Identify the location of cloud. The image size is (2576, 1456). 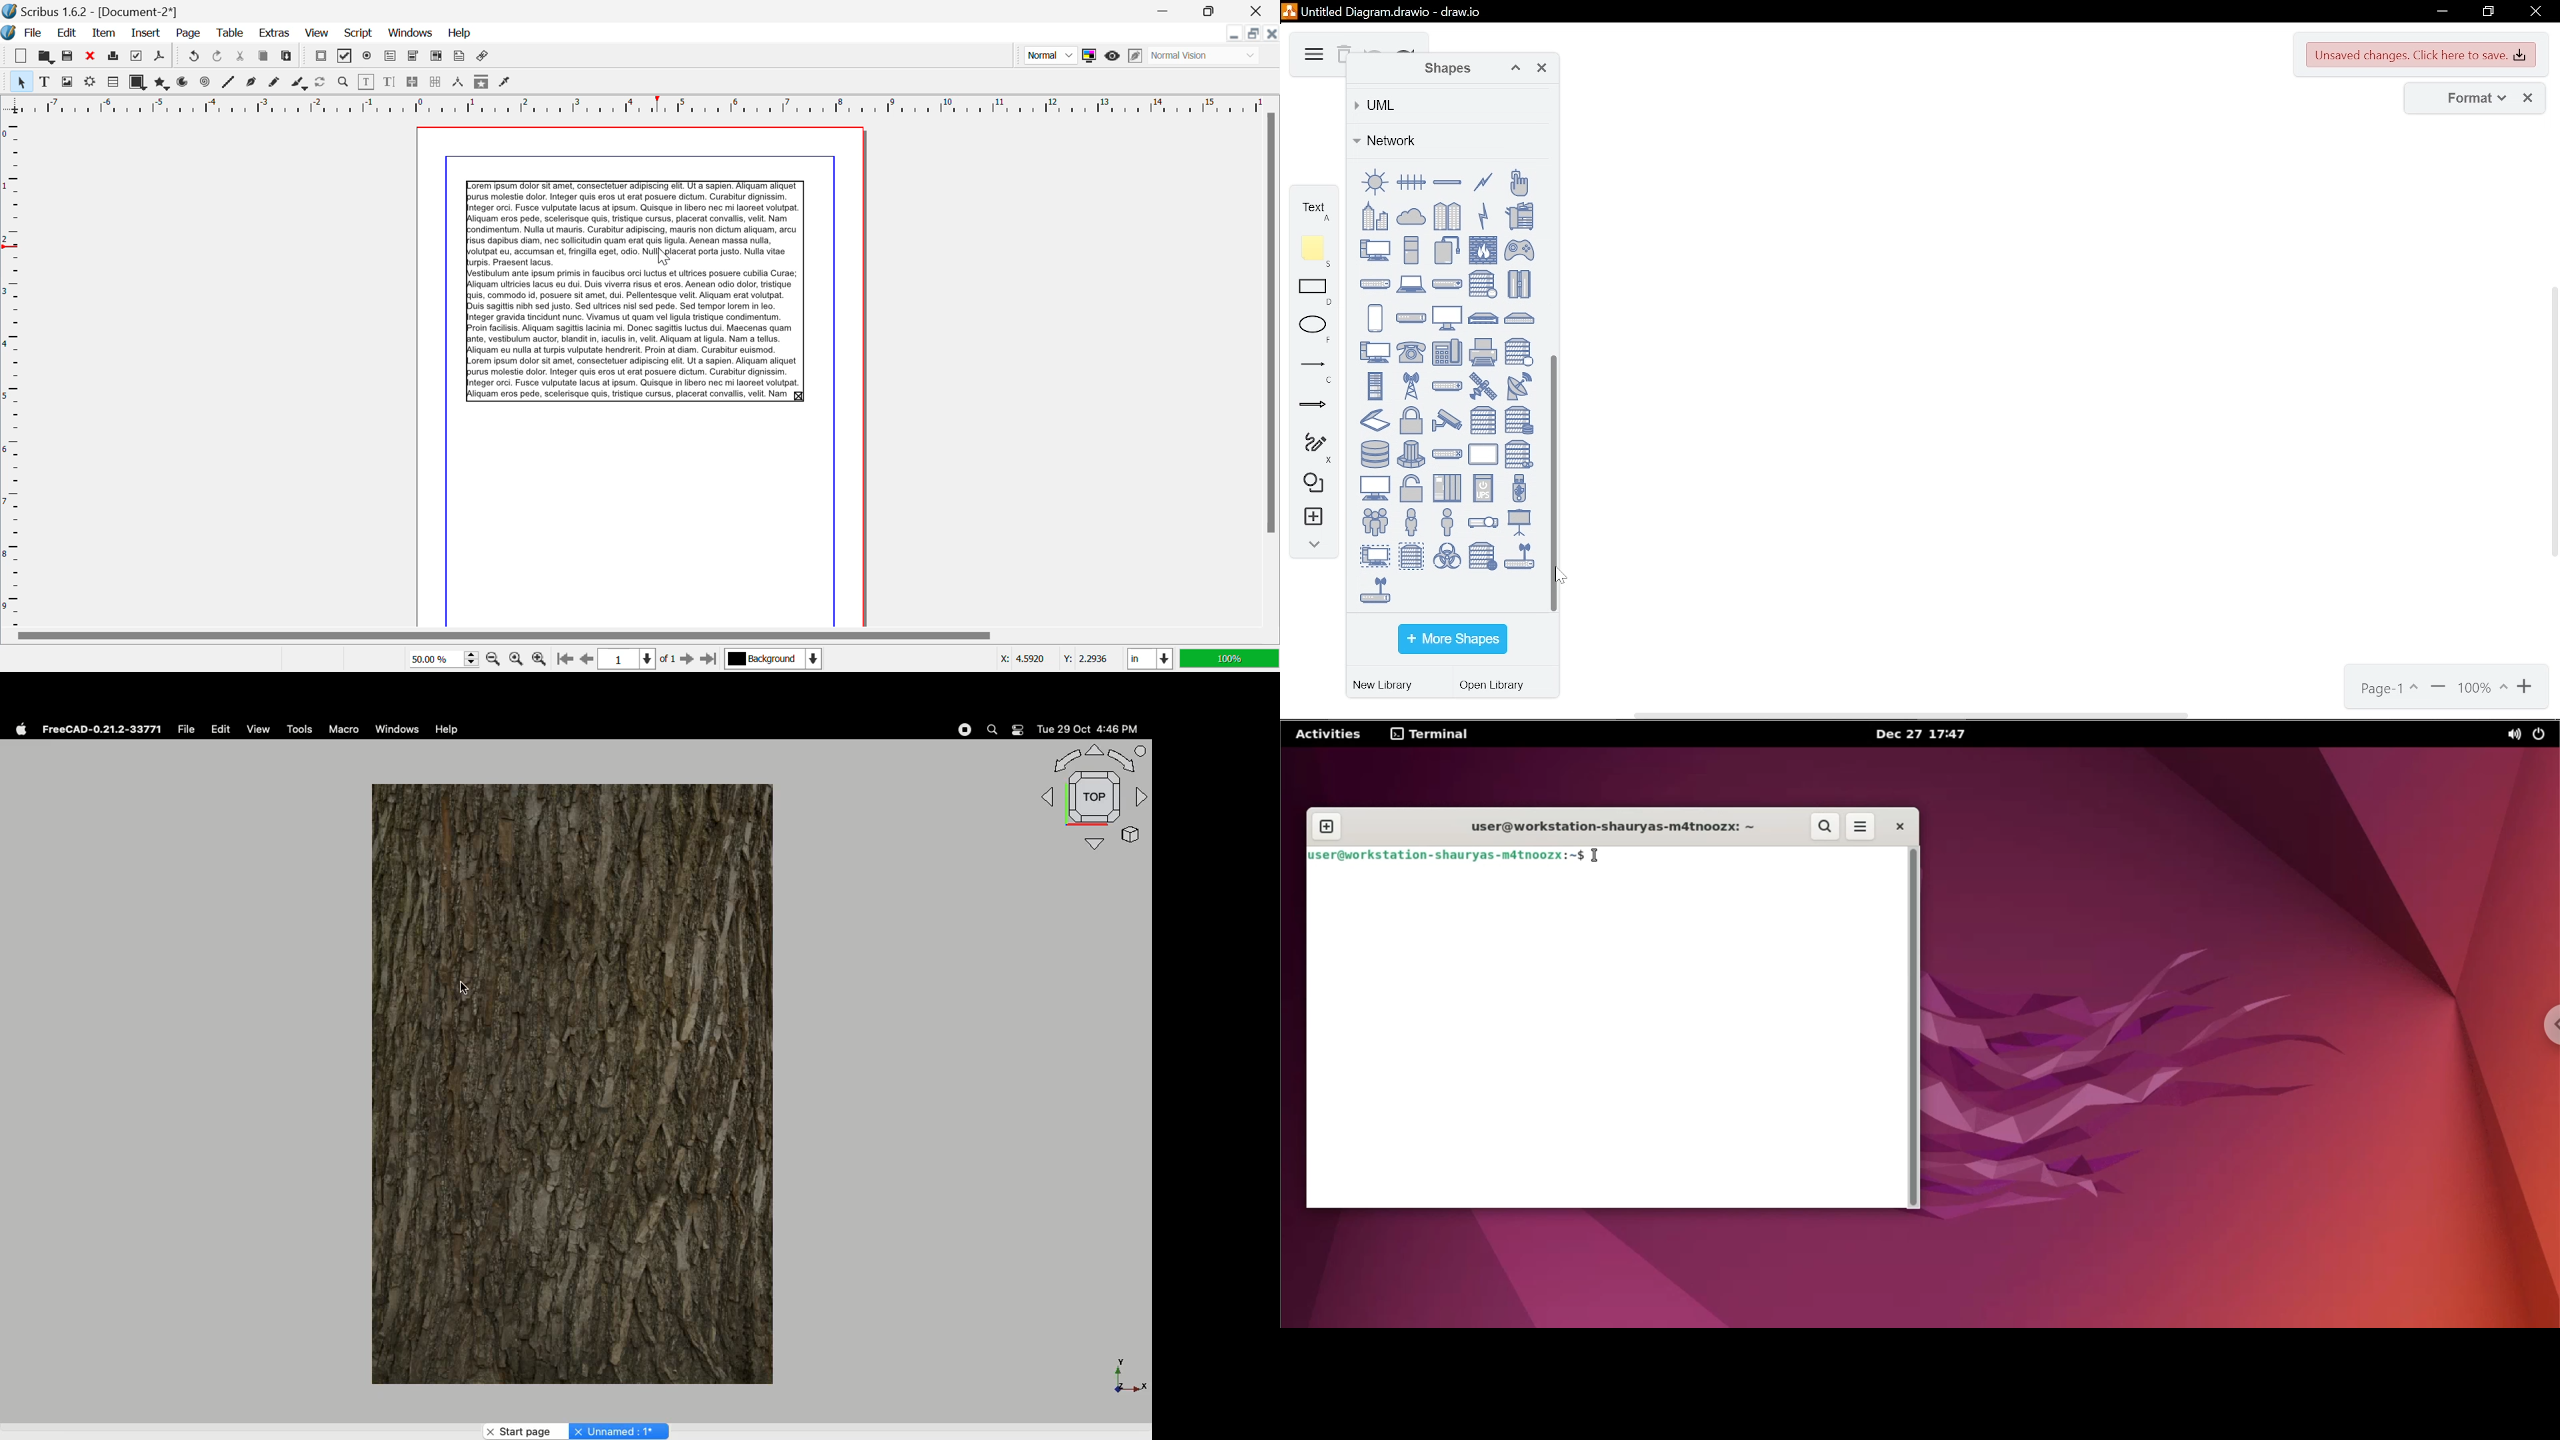
(1411, 215).